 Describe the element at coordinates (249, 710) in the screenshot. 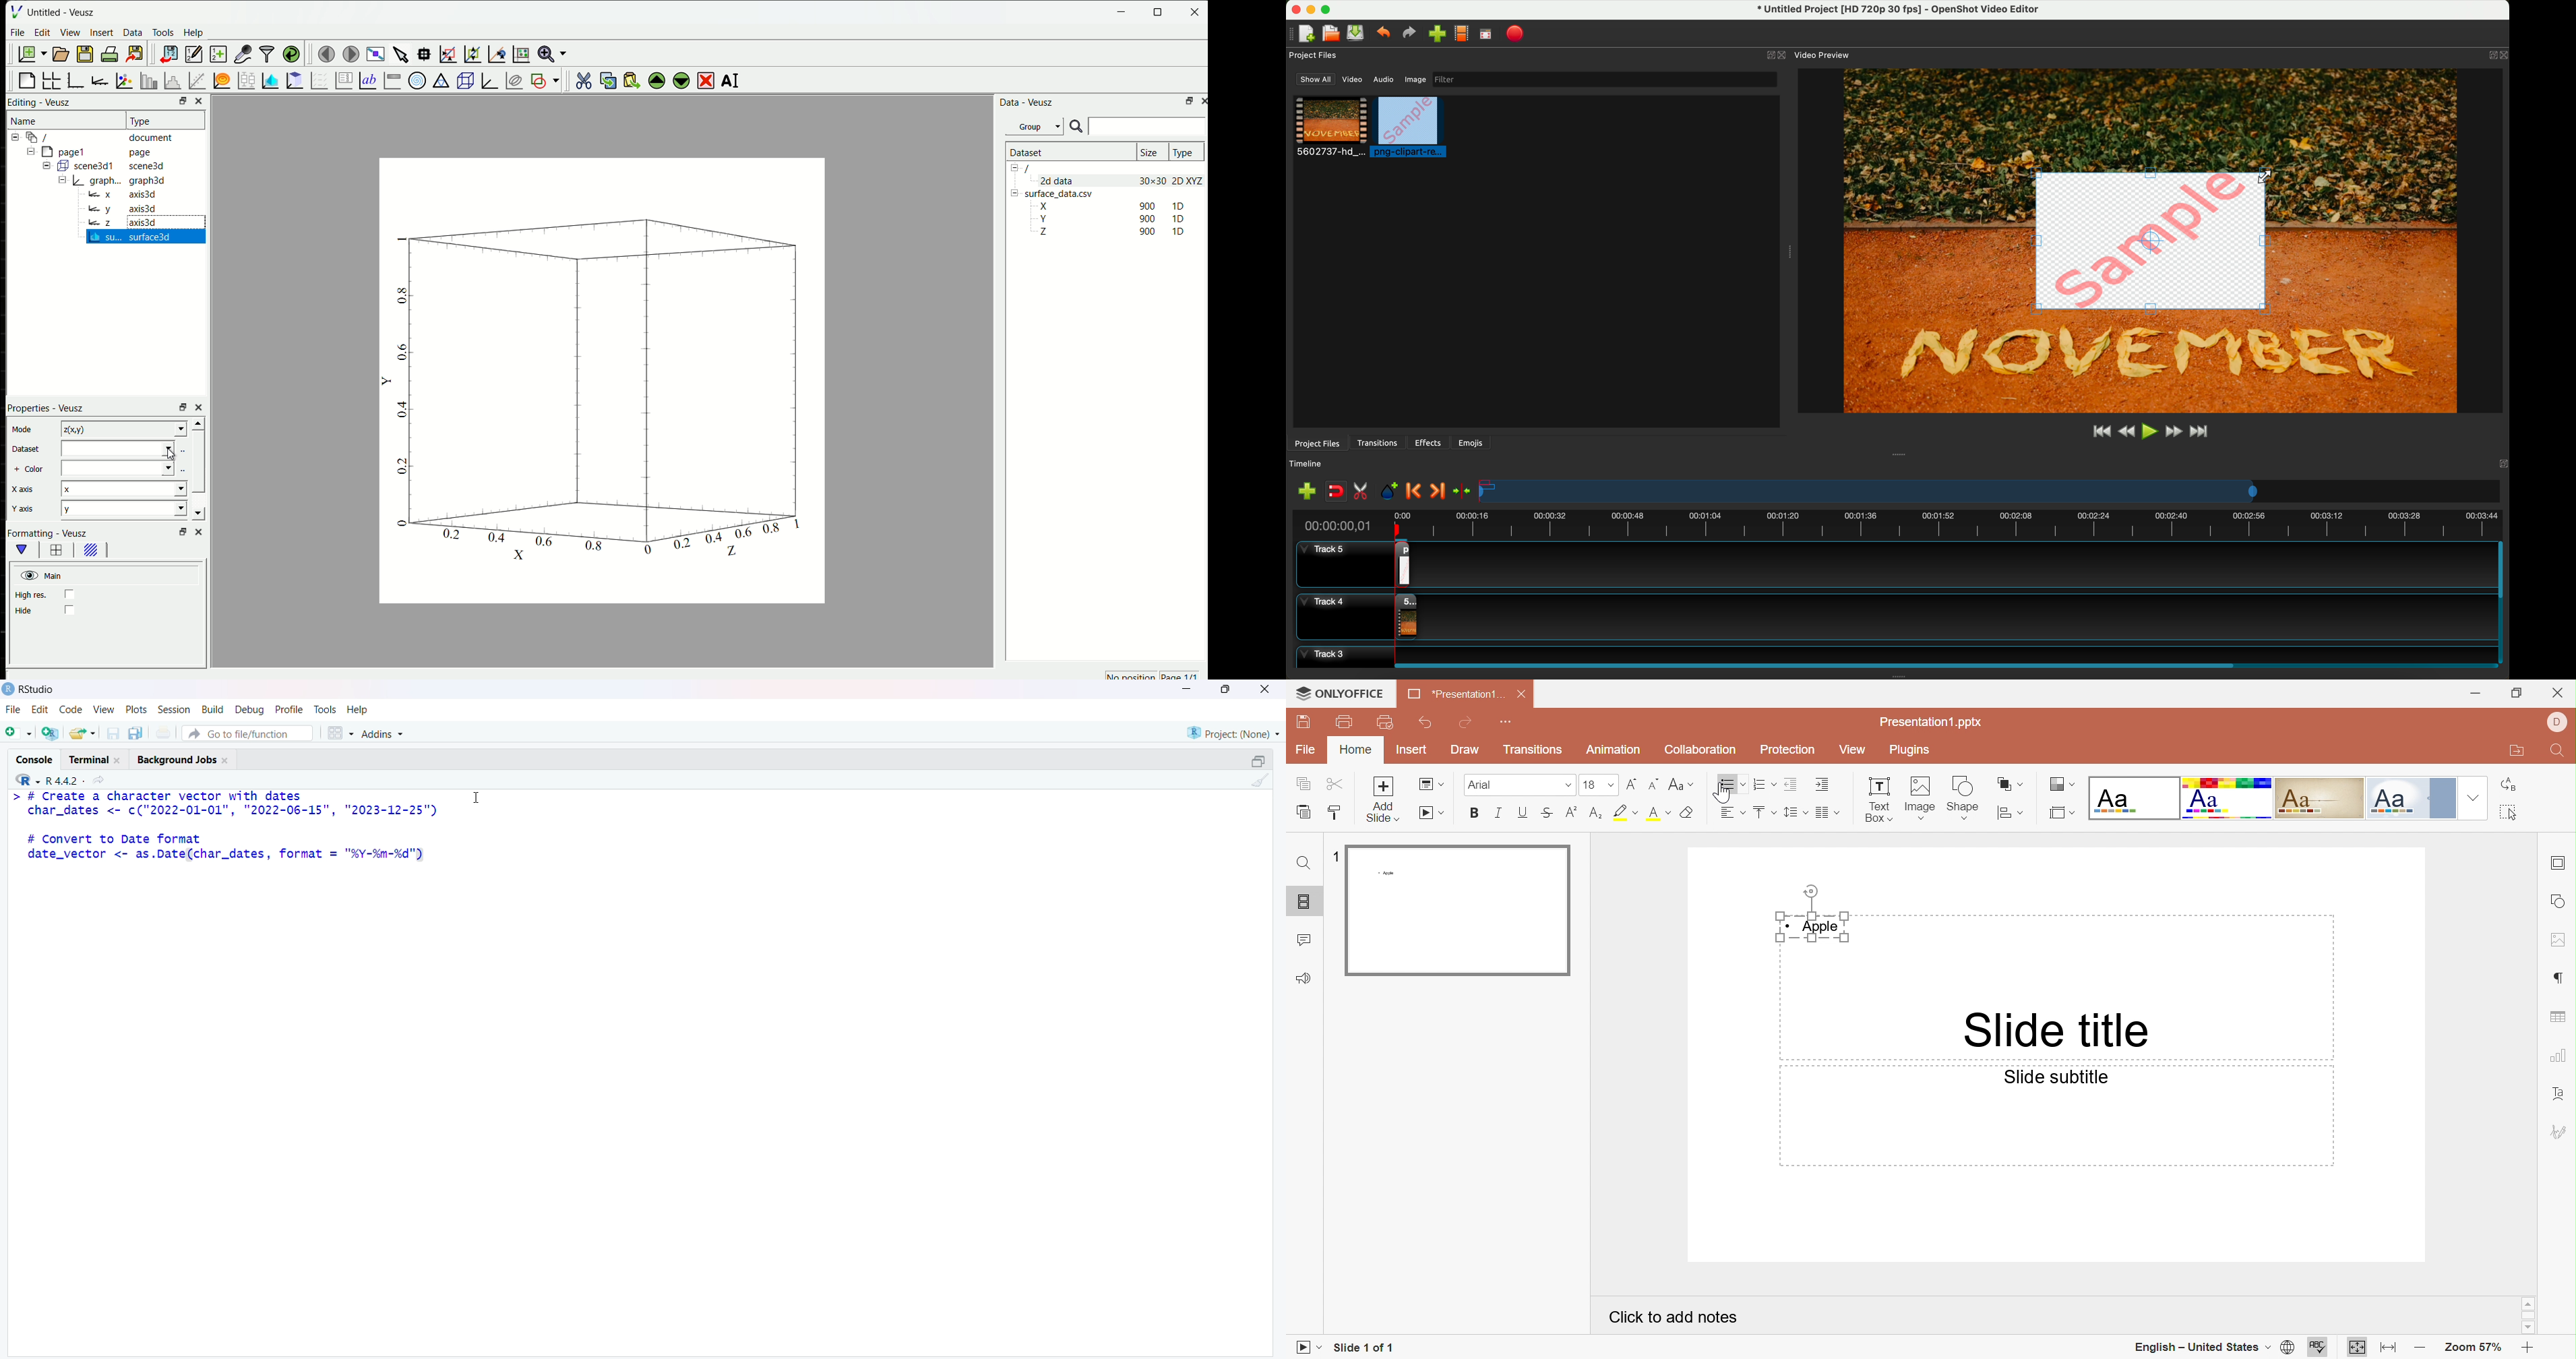

I see `Debug` at that location.